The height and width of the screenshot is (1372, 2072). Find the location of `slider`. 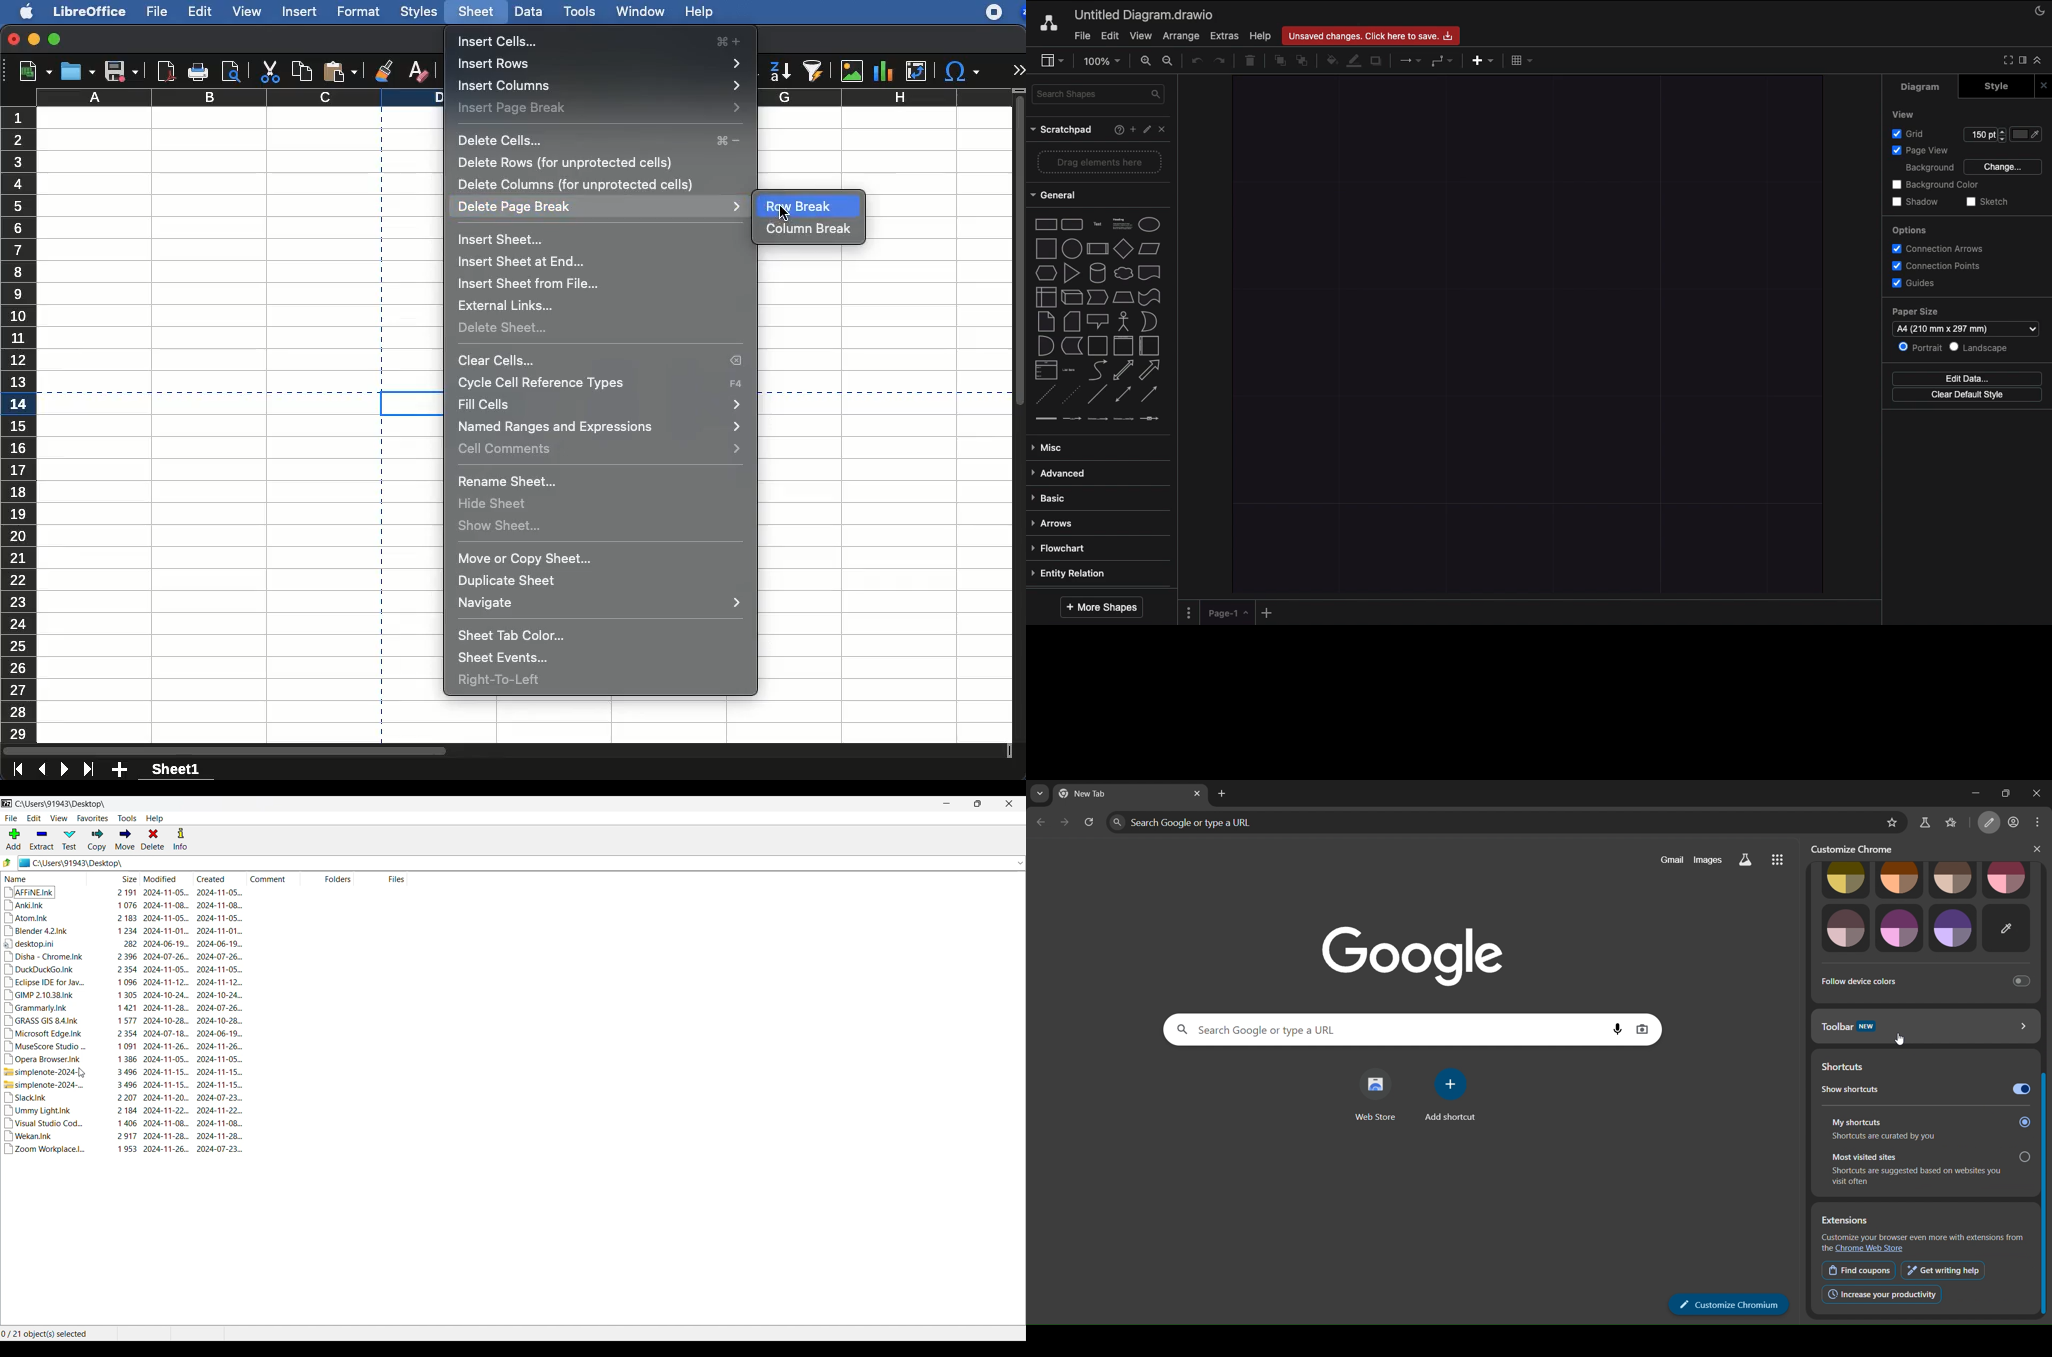

slider is located at coordinates (2046, 1101).